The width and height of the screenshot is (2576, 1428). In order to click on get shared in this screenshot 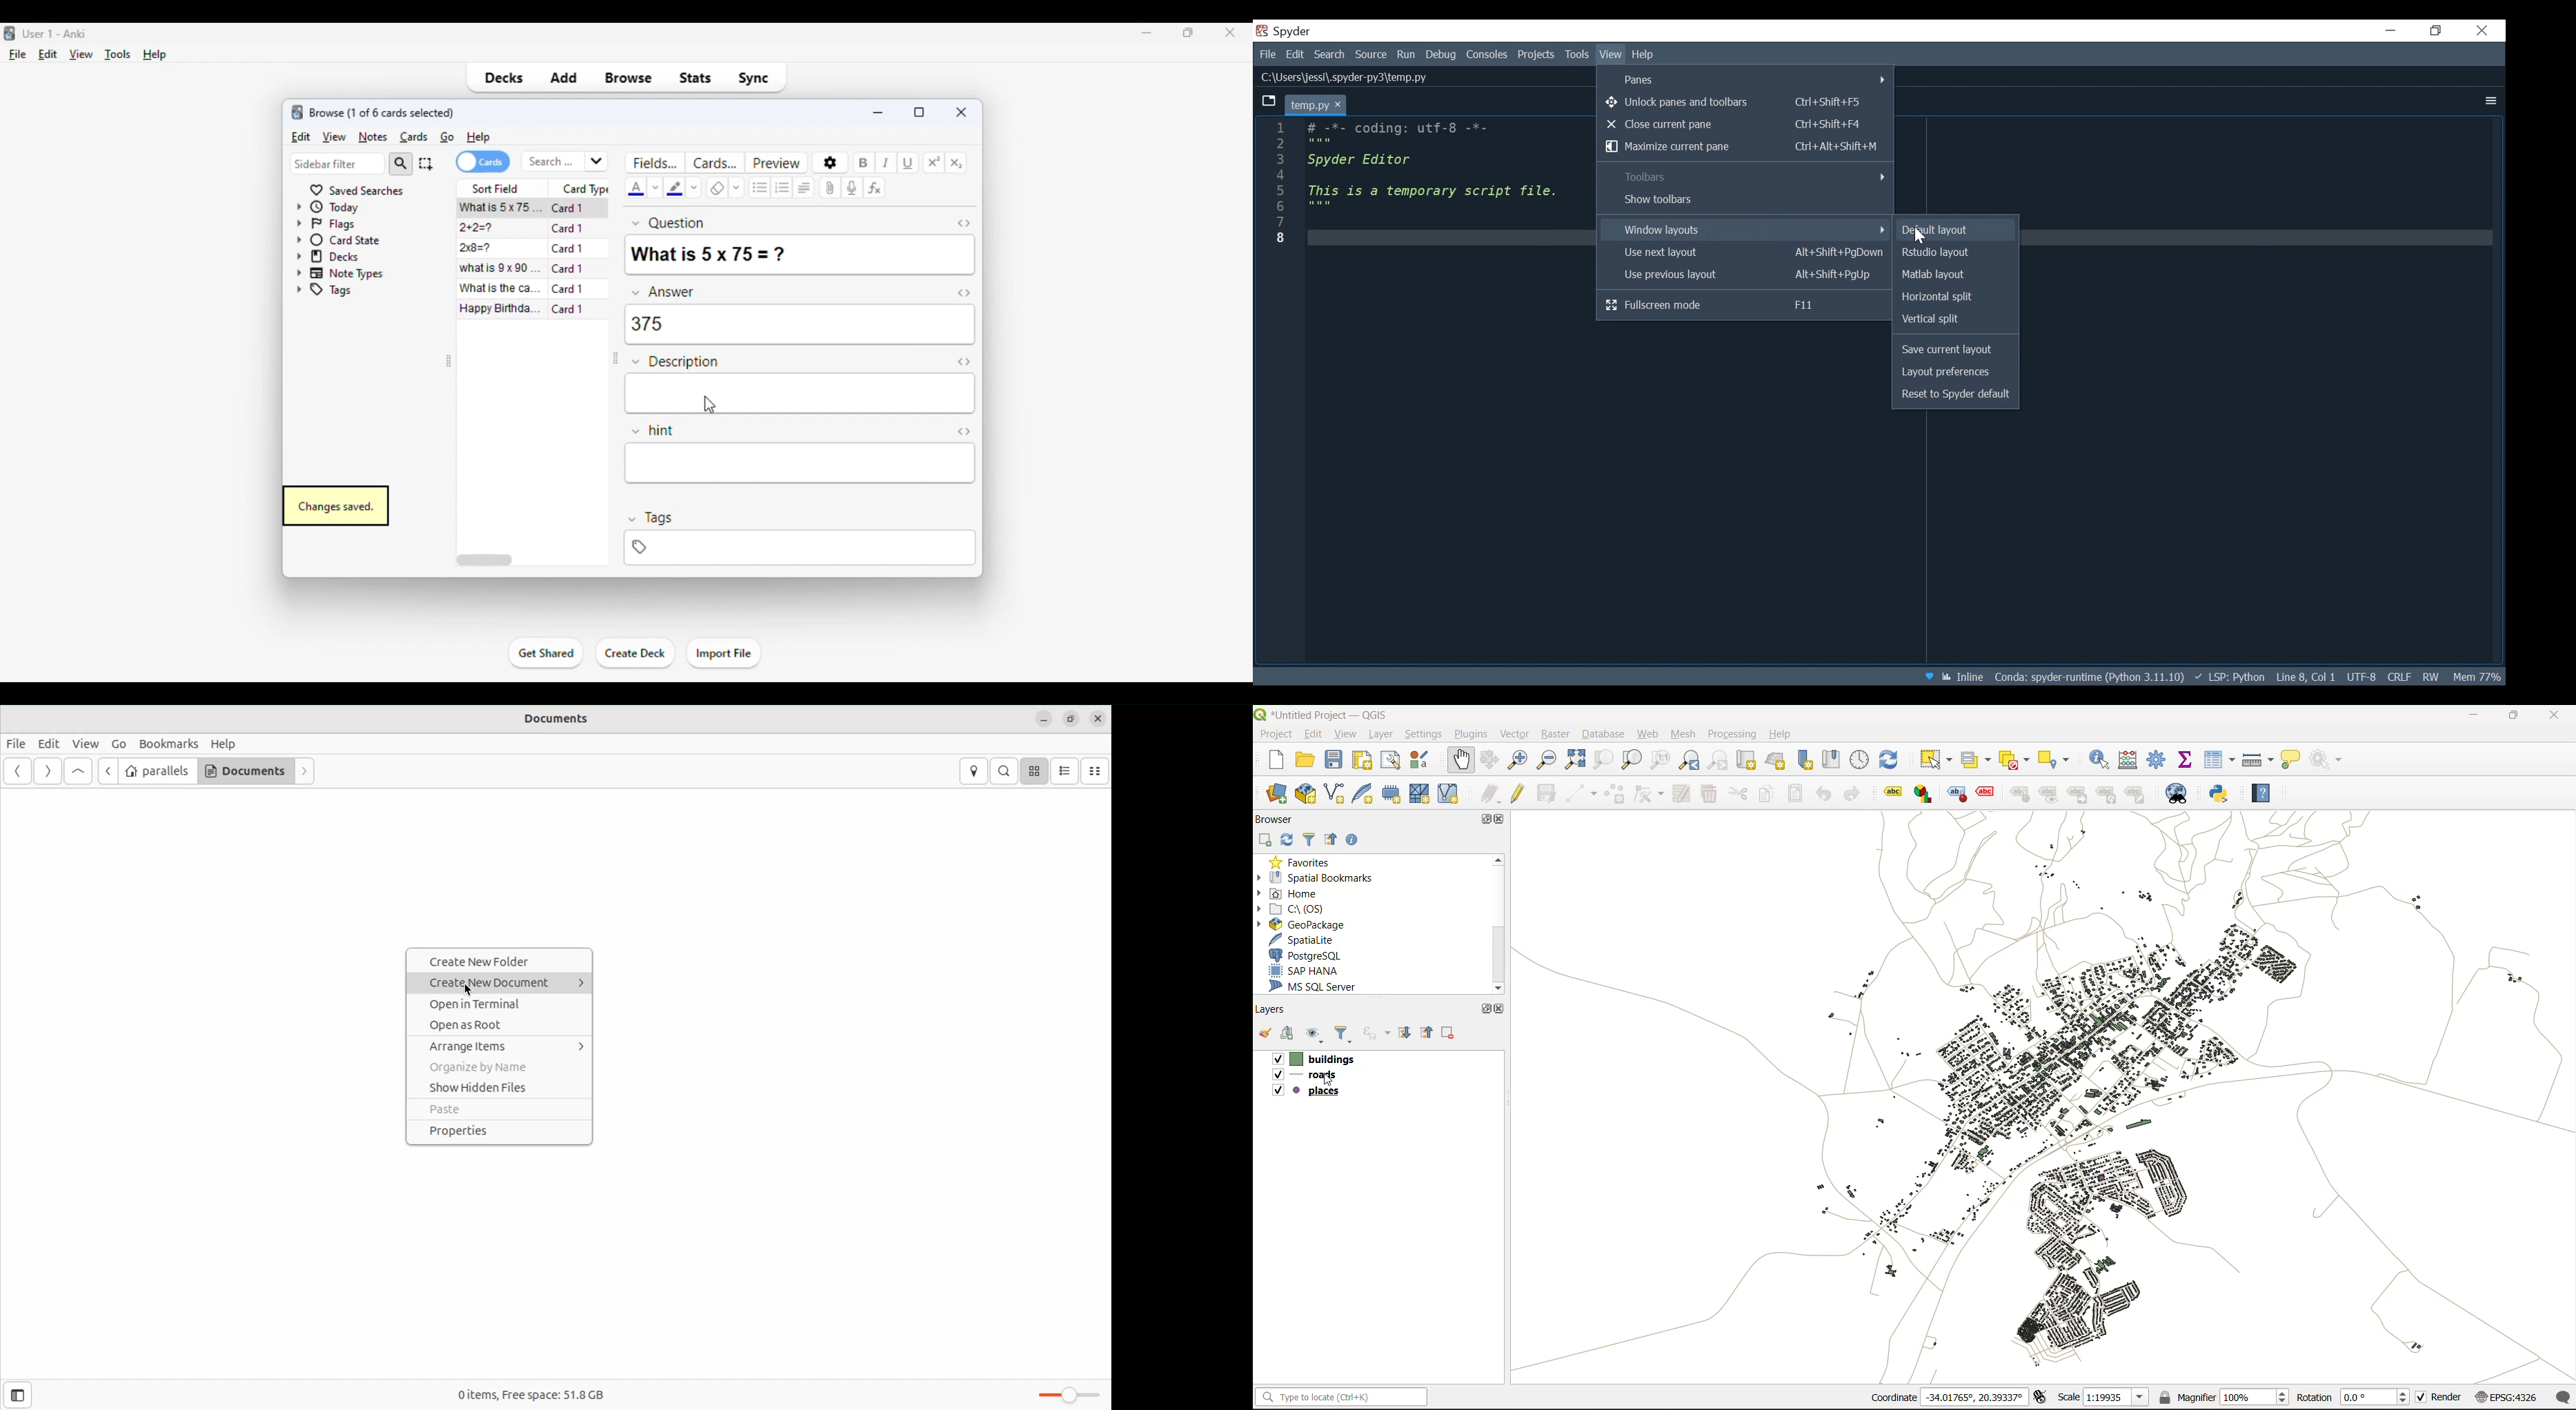, I will do `click(547, 653)`.